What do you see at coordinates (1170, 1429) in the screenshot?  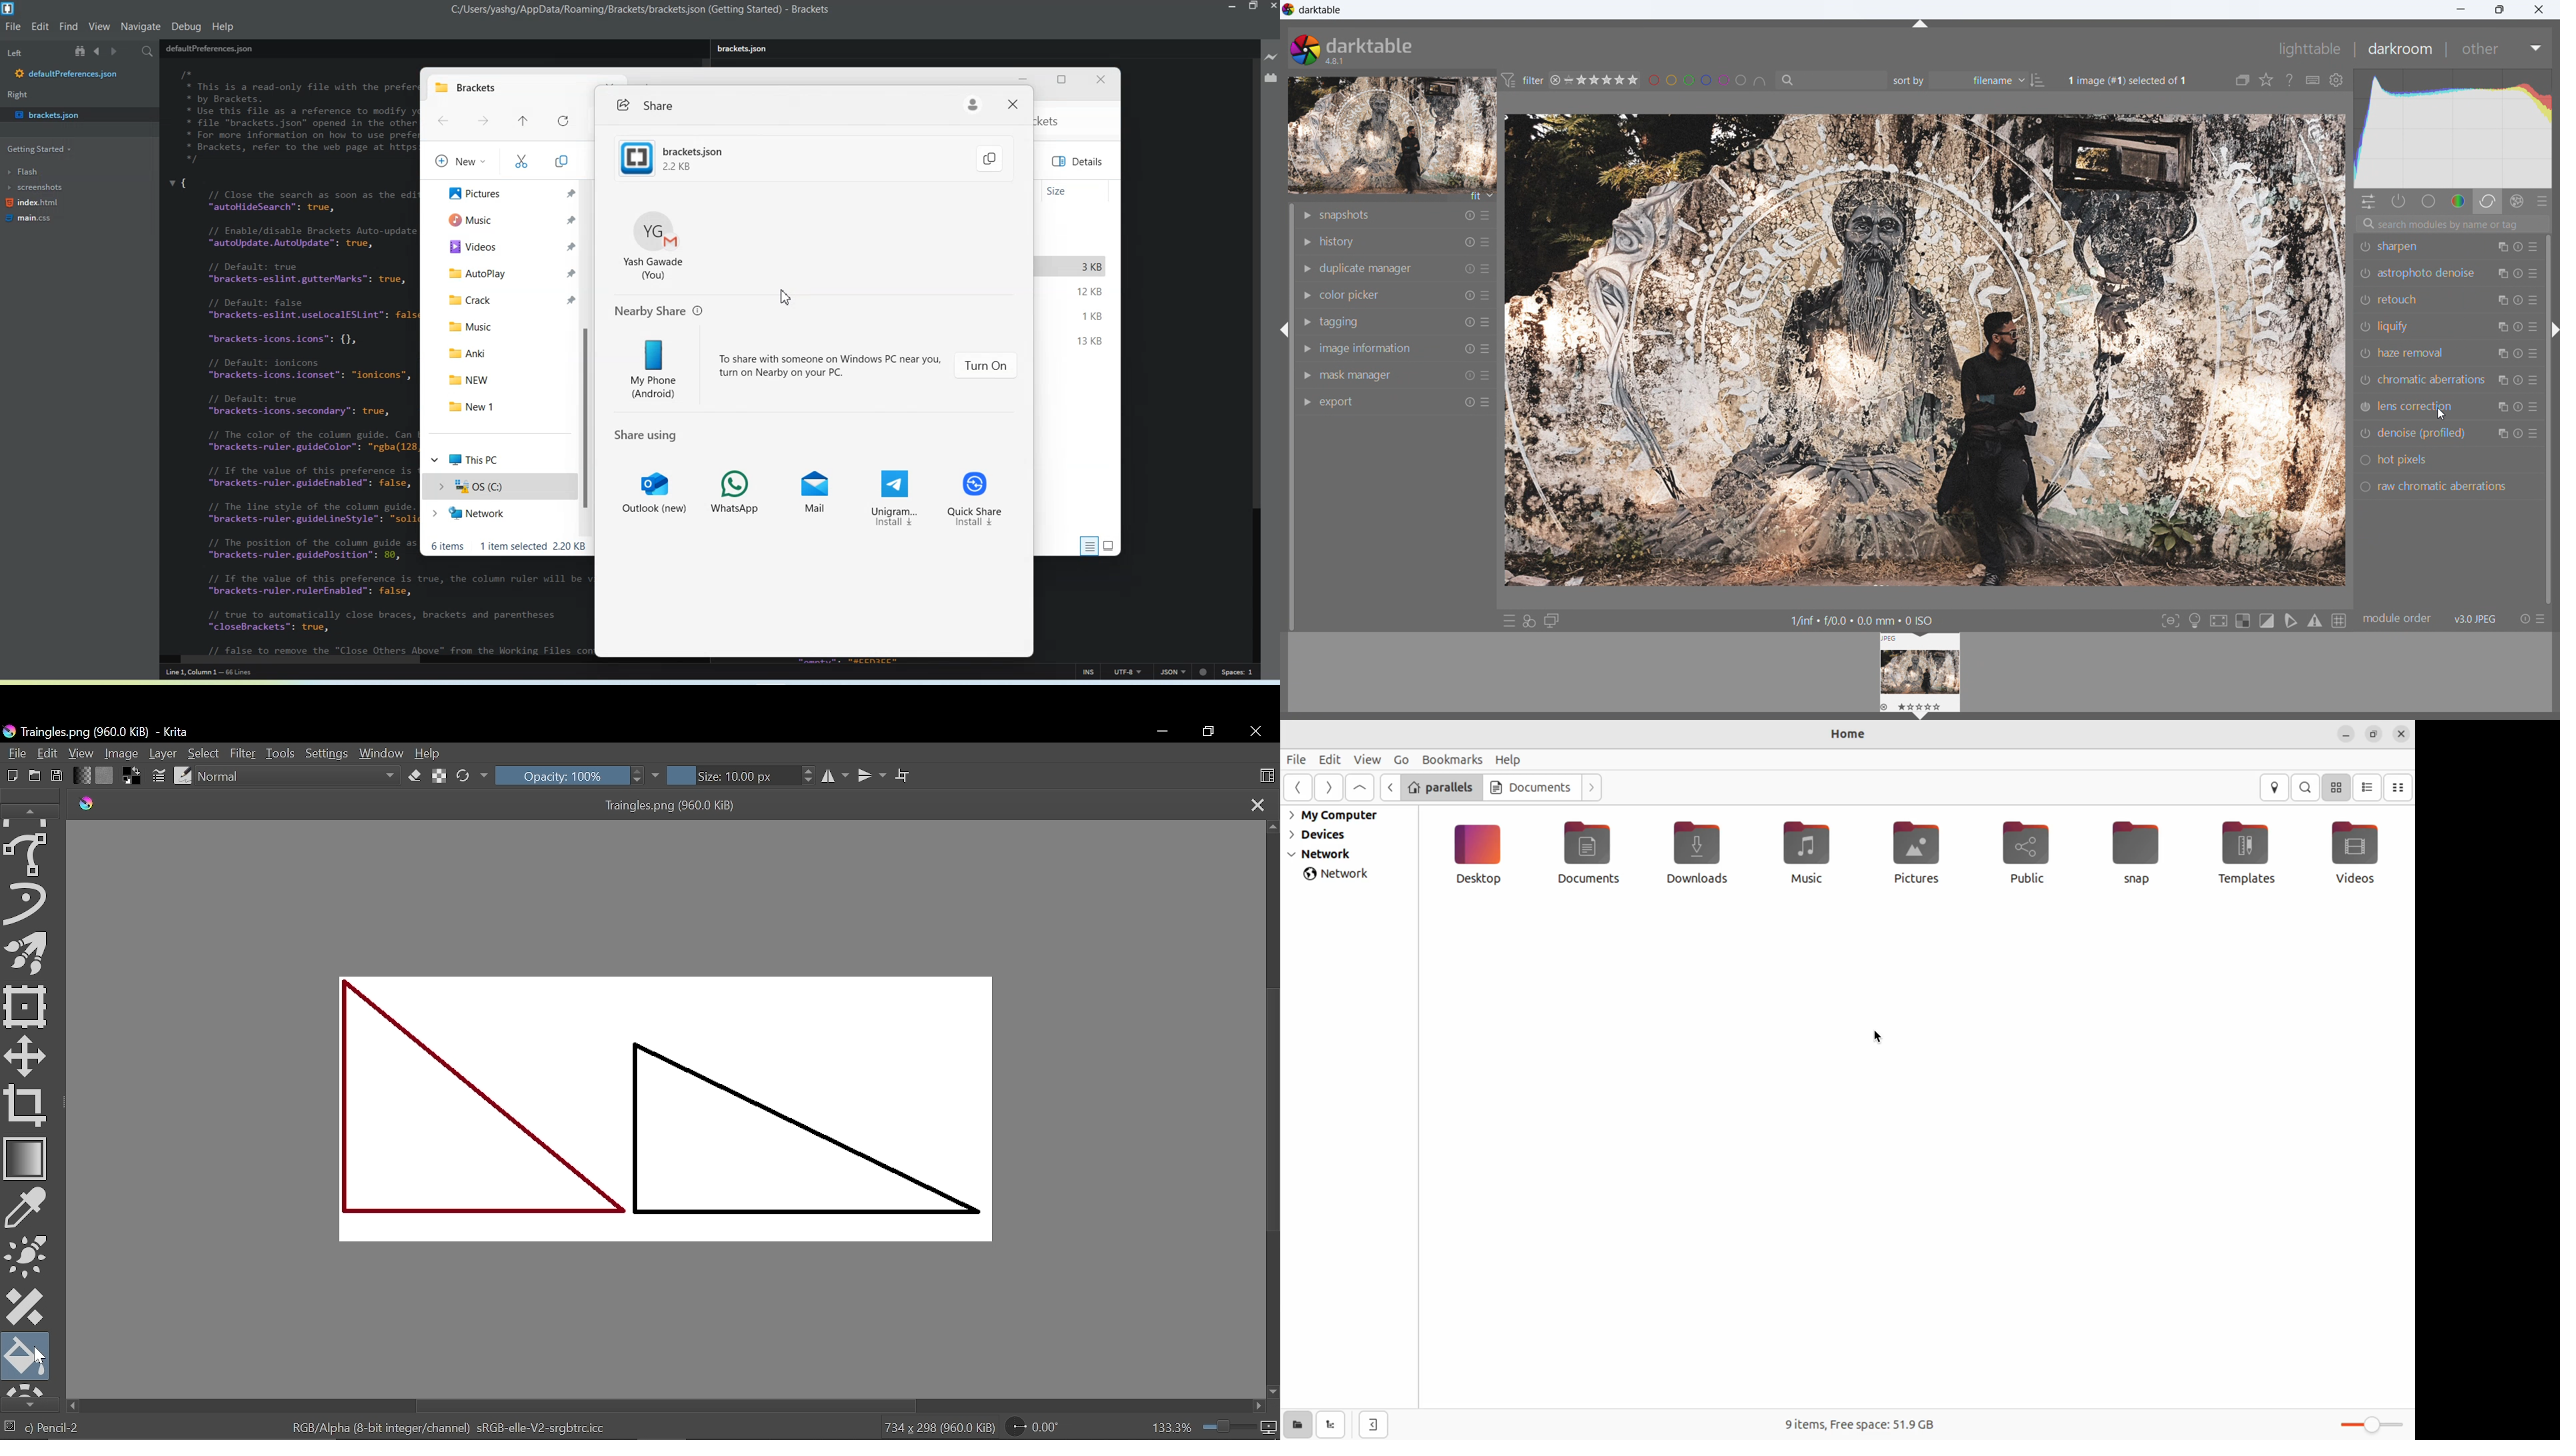 I see `133.3%` at bounding box center [1170, 1429].